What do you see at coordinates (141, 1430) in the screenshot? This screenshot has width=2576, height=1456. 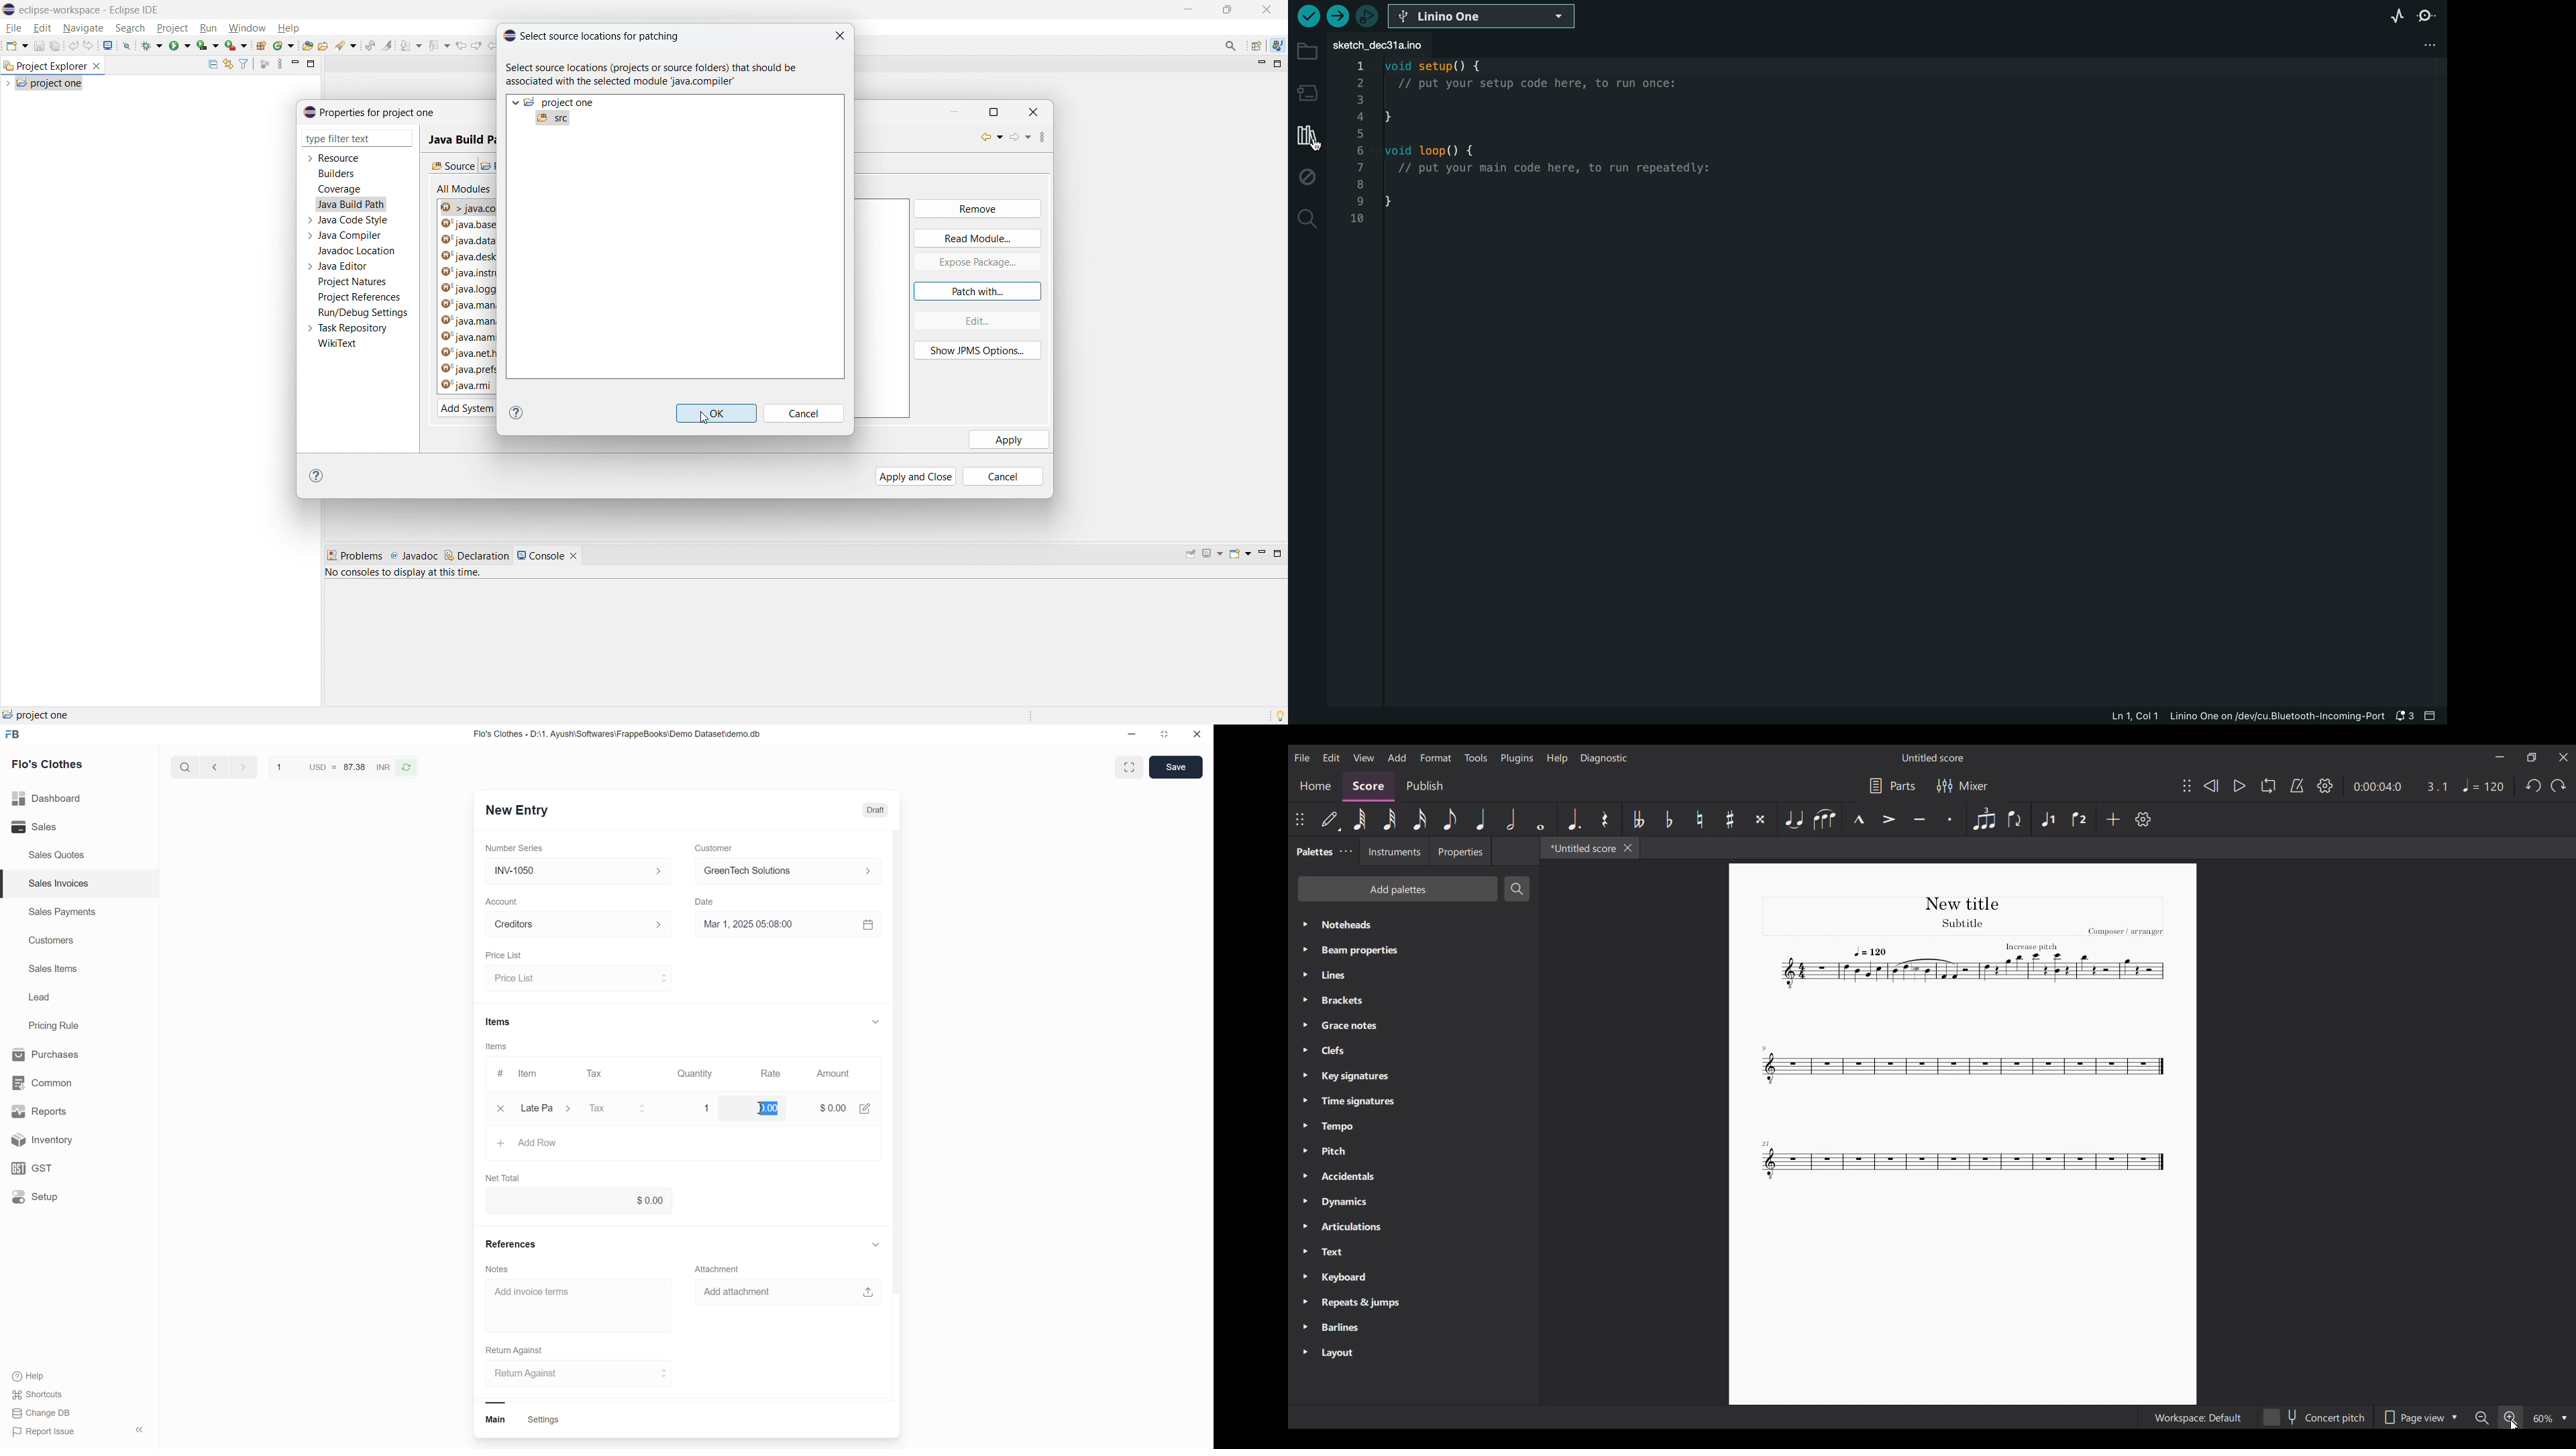 I see `hide sidebar` at bounding box center [141, 1430].